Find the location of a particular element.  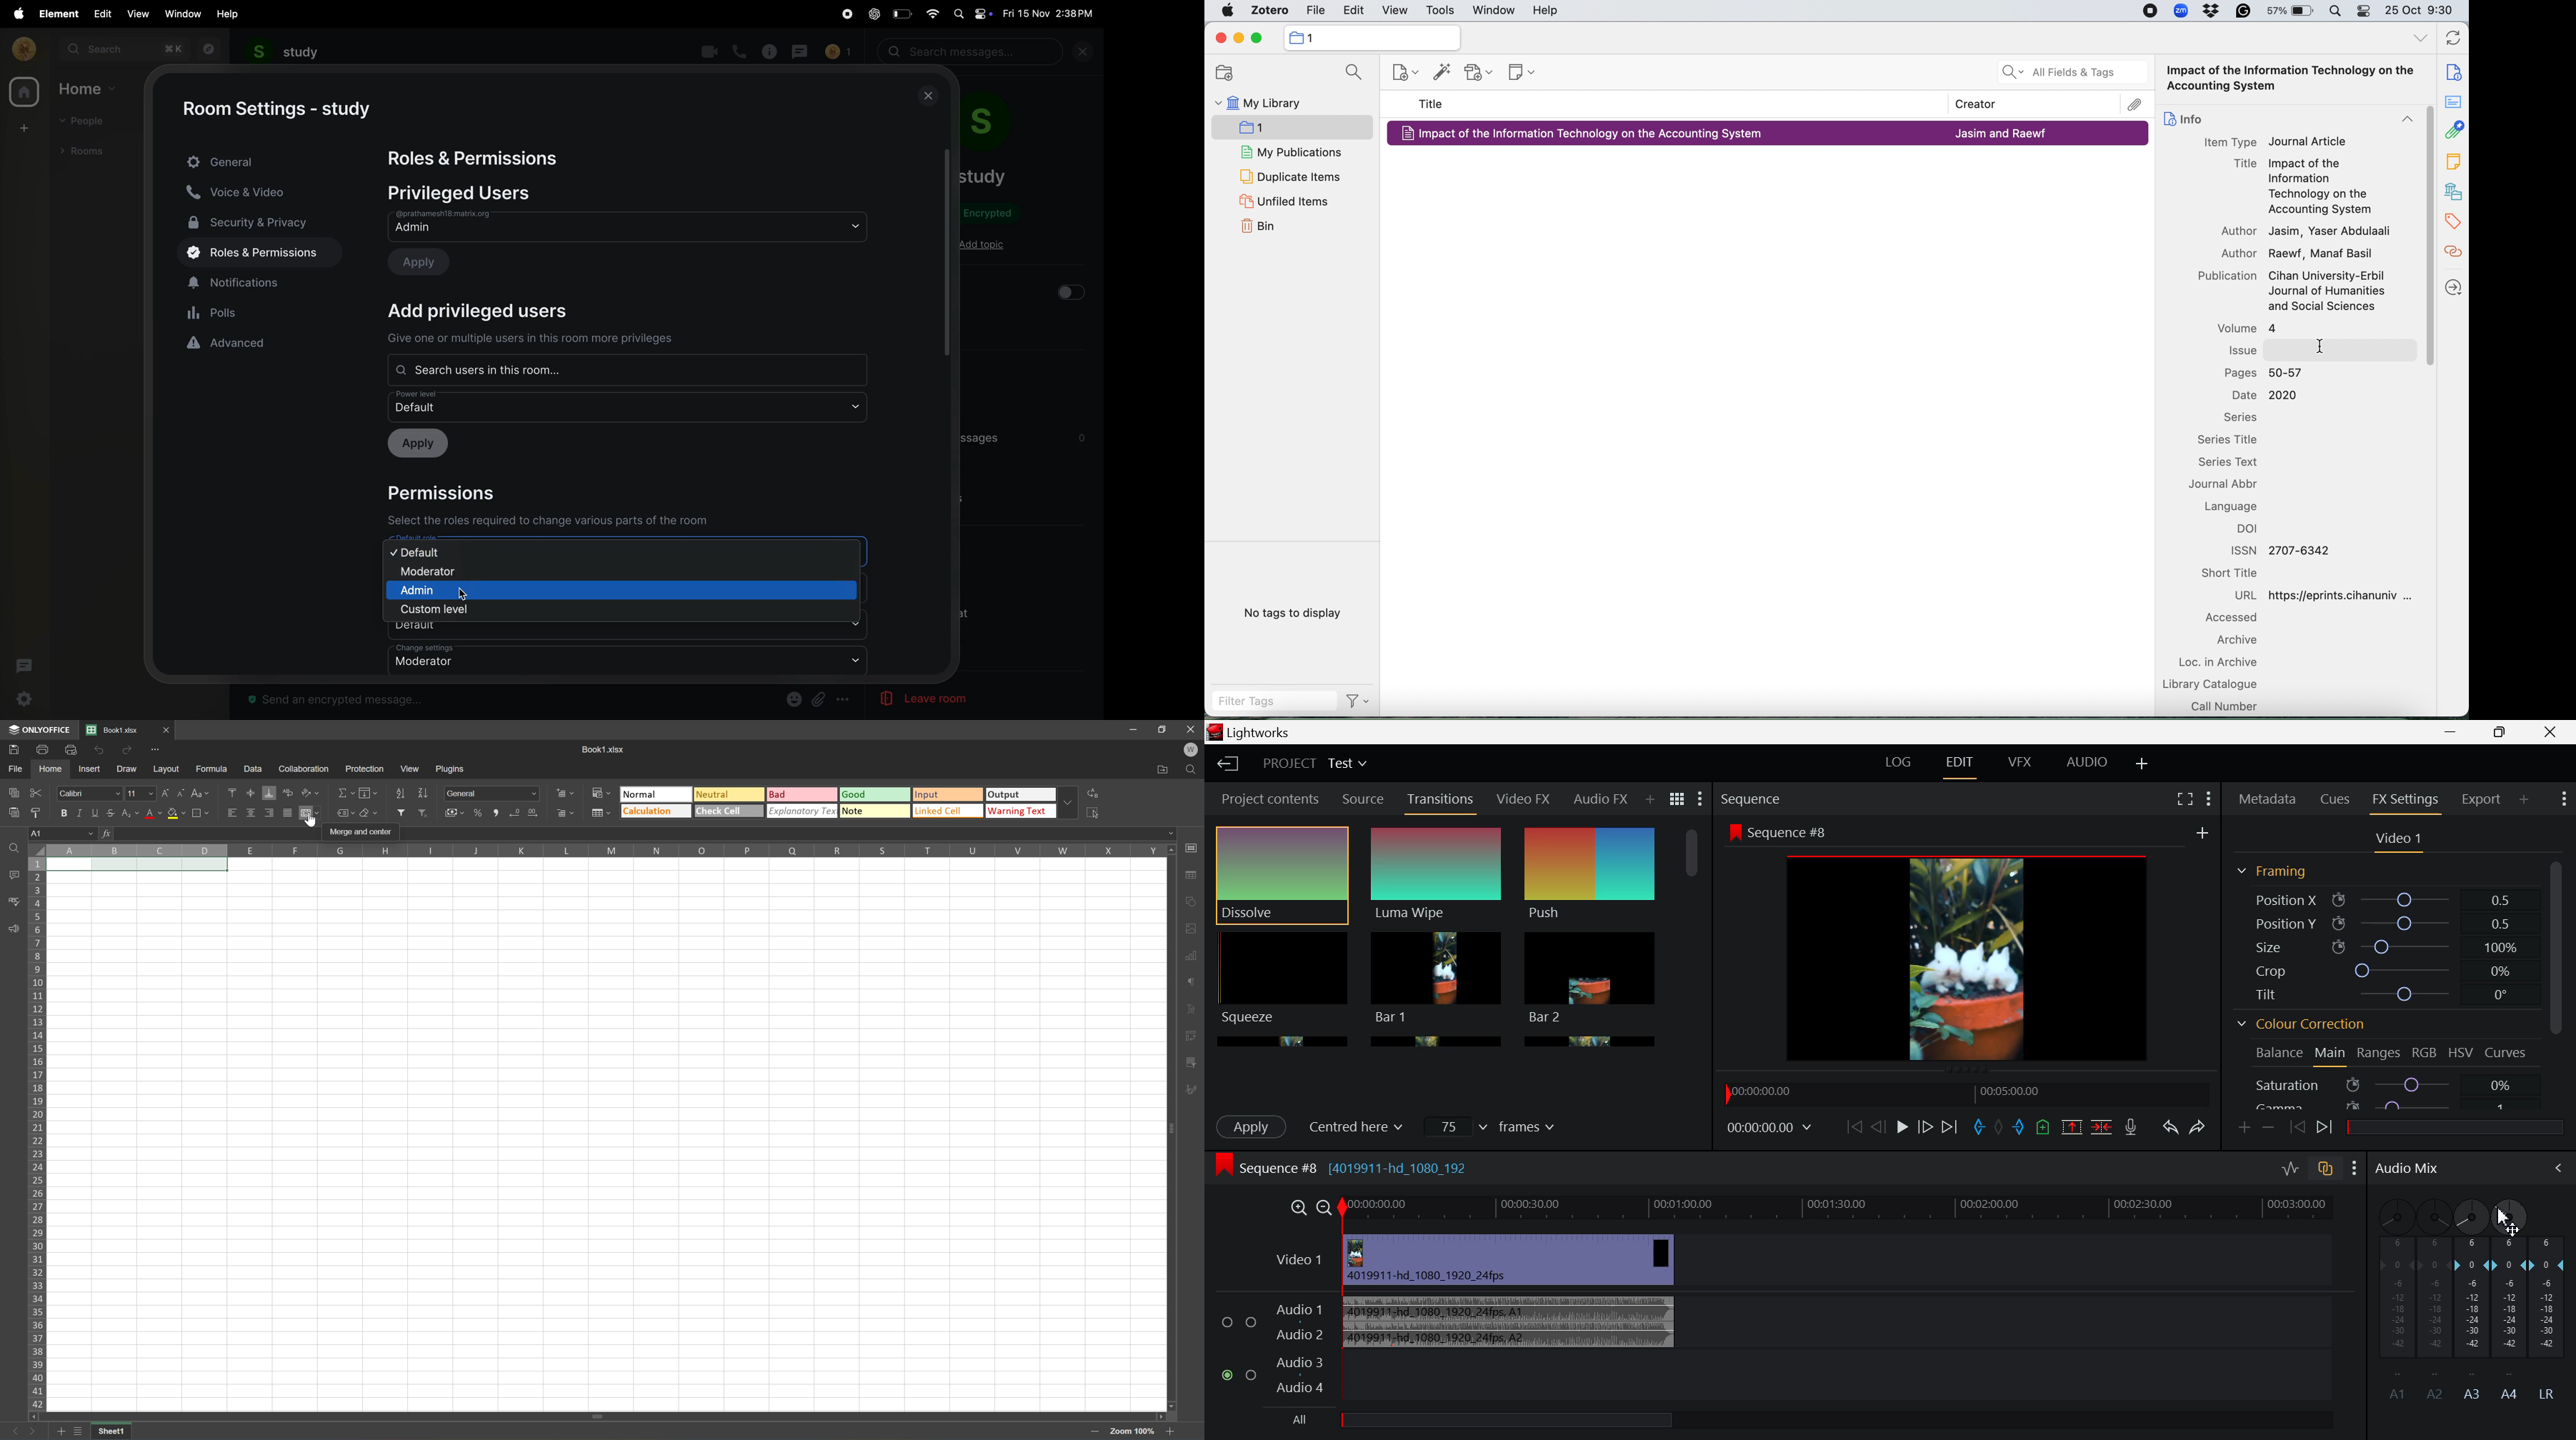

Main Tab Open is located at coordinates (2331, 1055).